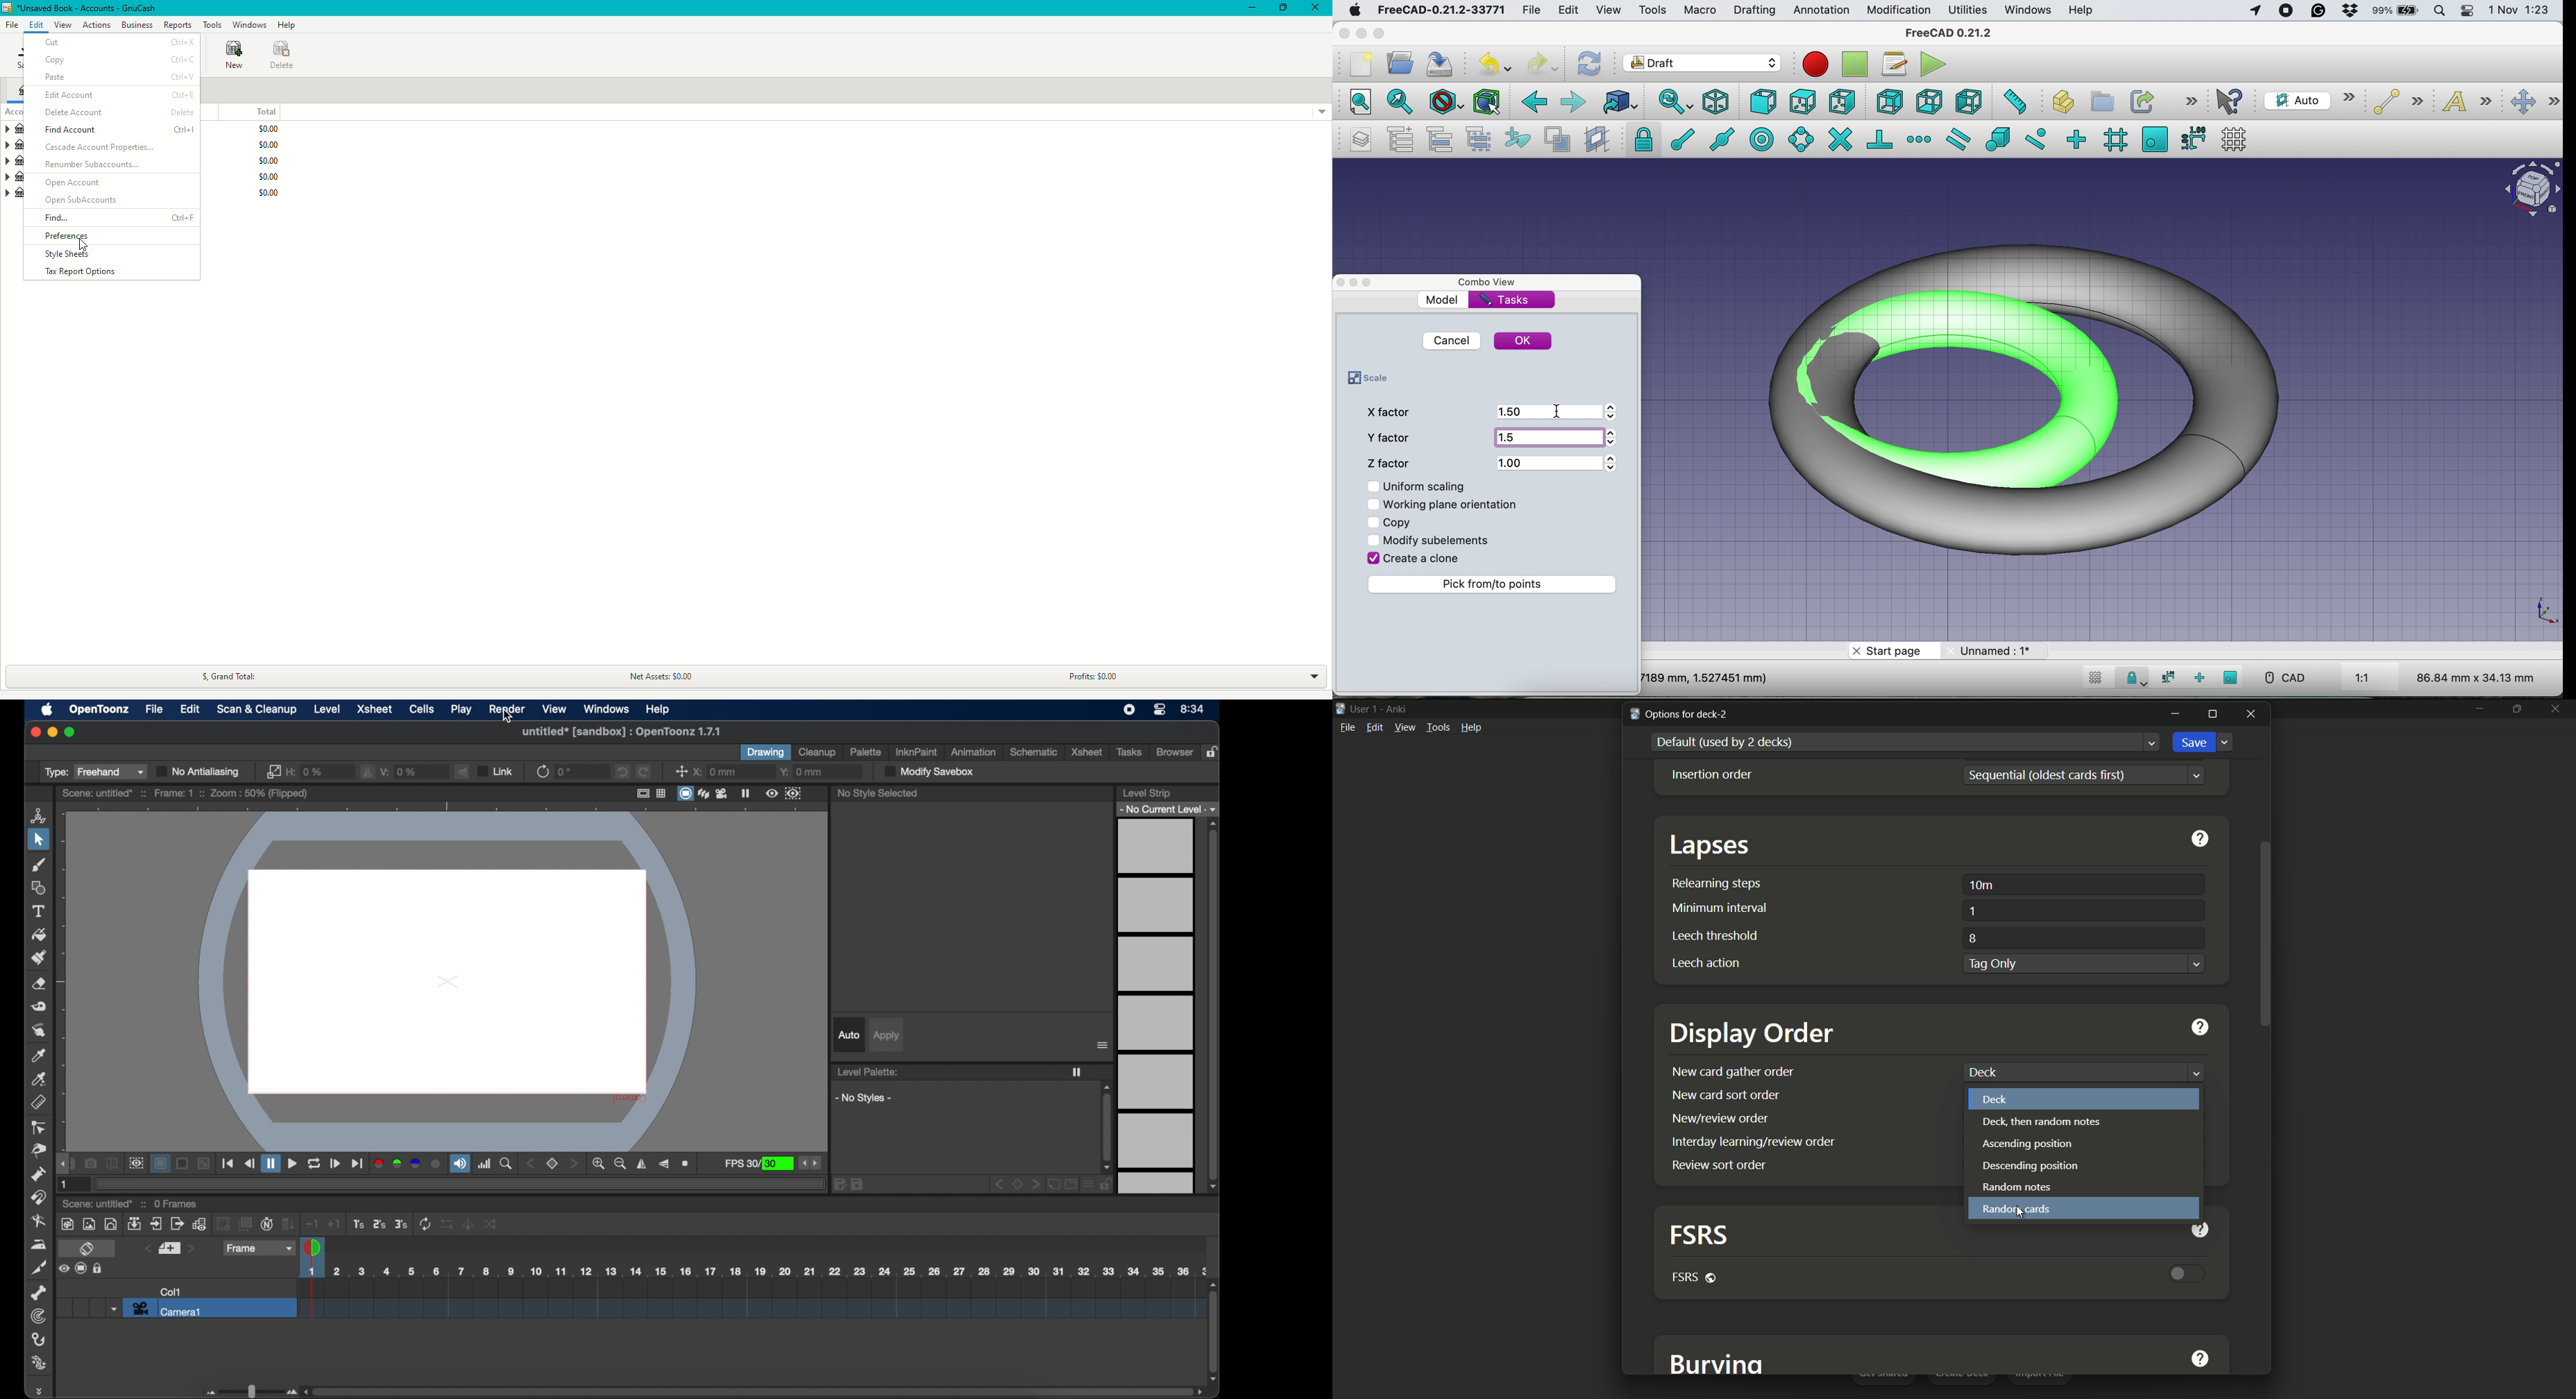  What do you see at coordinates (2198, 678) in the screenshot?
I see `snap ortho` at bounding box center [2198, 678].